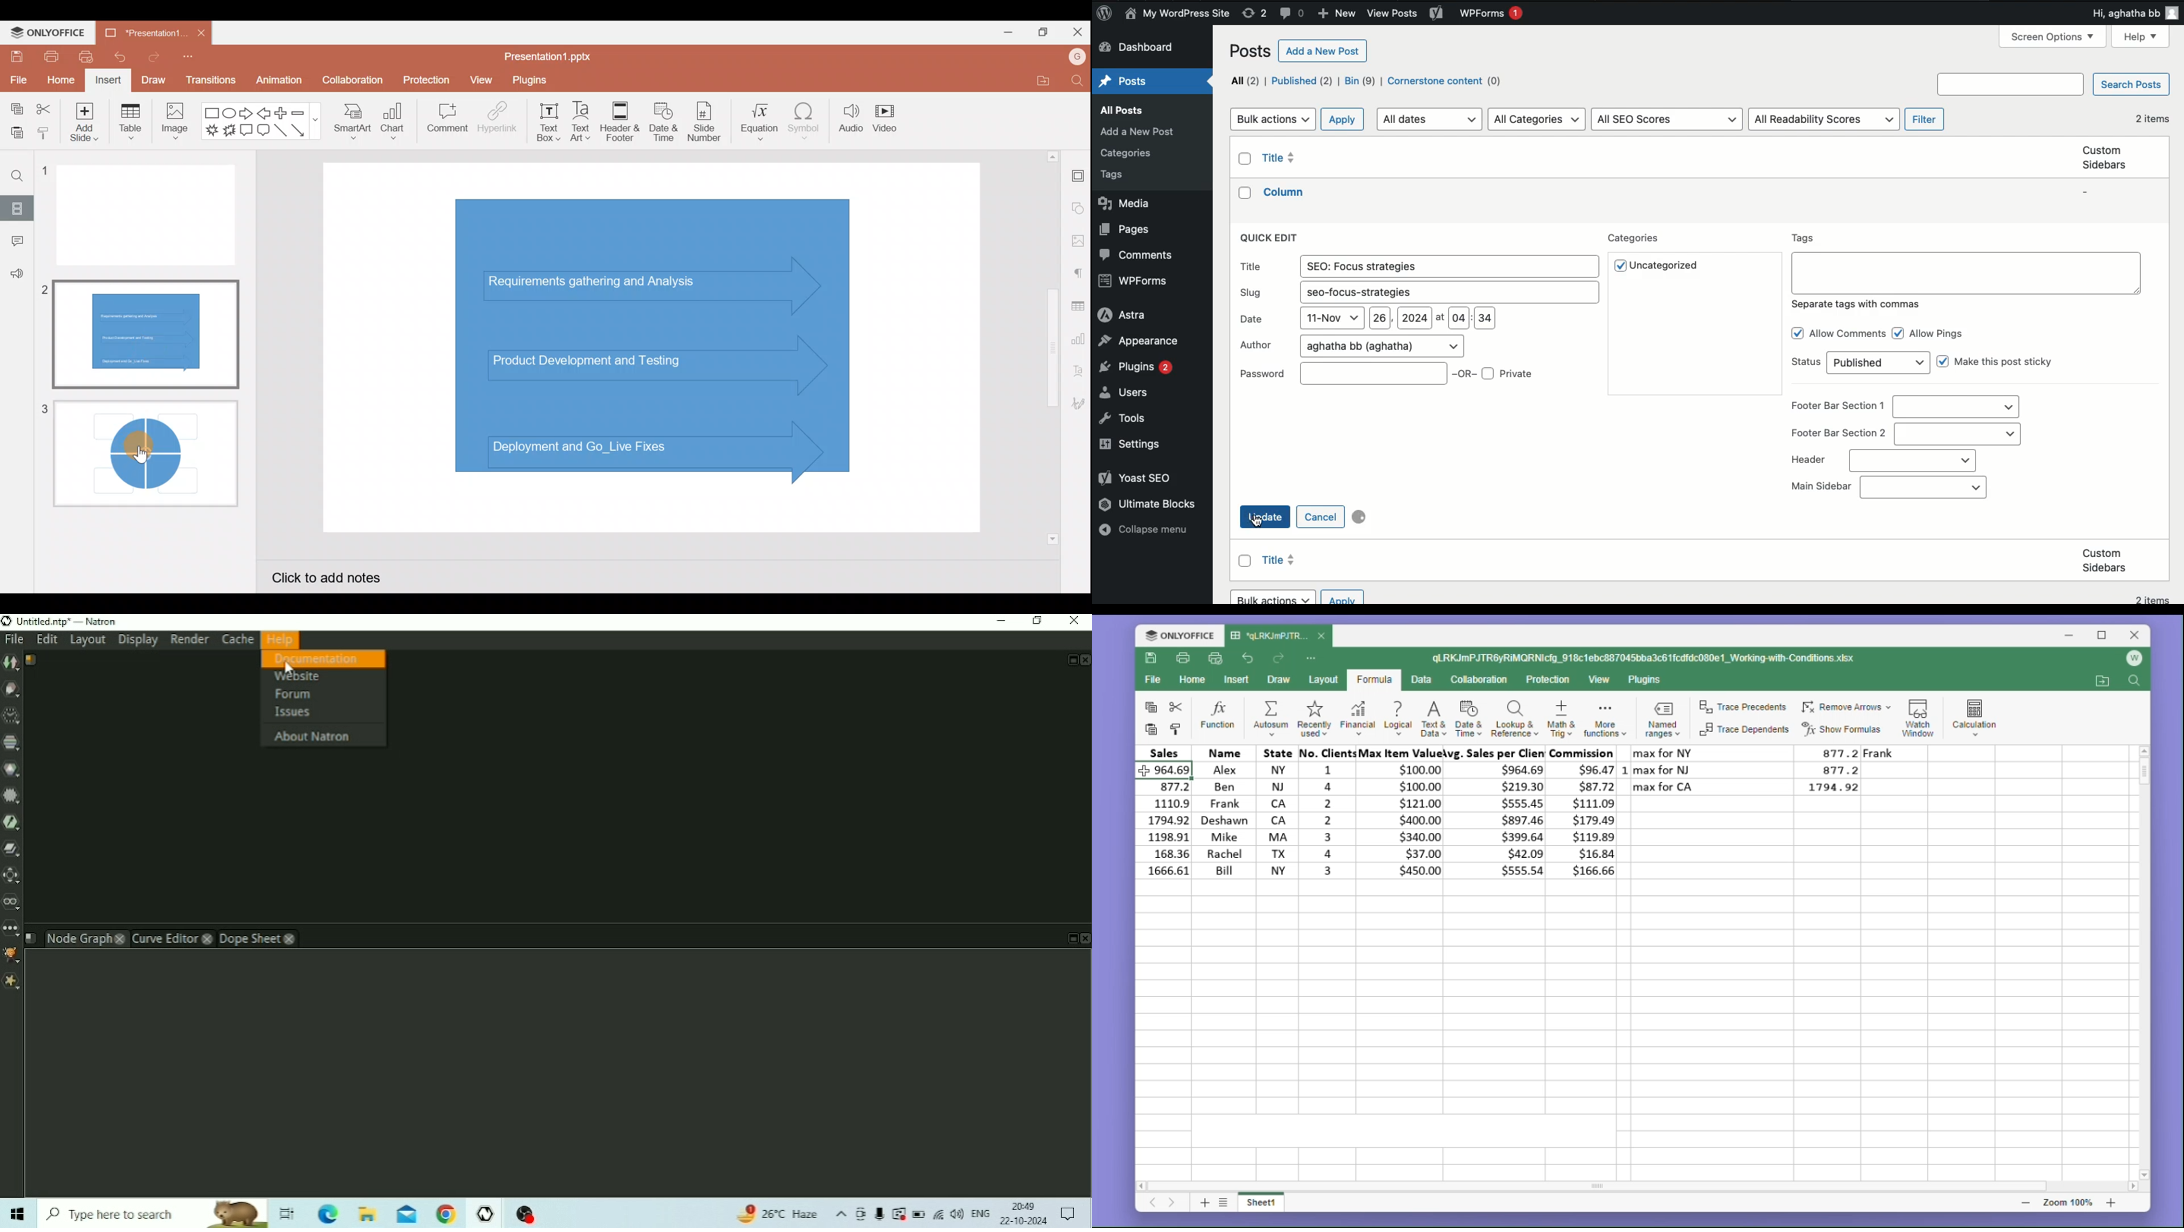 This screenshot has height=1232, width=2184. What do you see at coordinates (1177, 728) in the screenshot?
I see `format painter` at bounding box center [1177, 728].